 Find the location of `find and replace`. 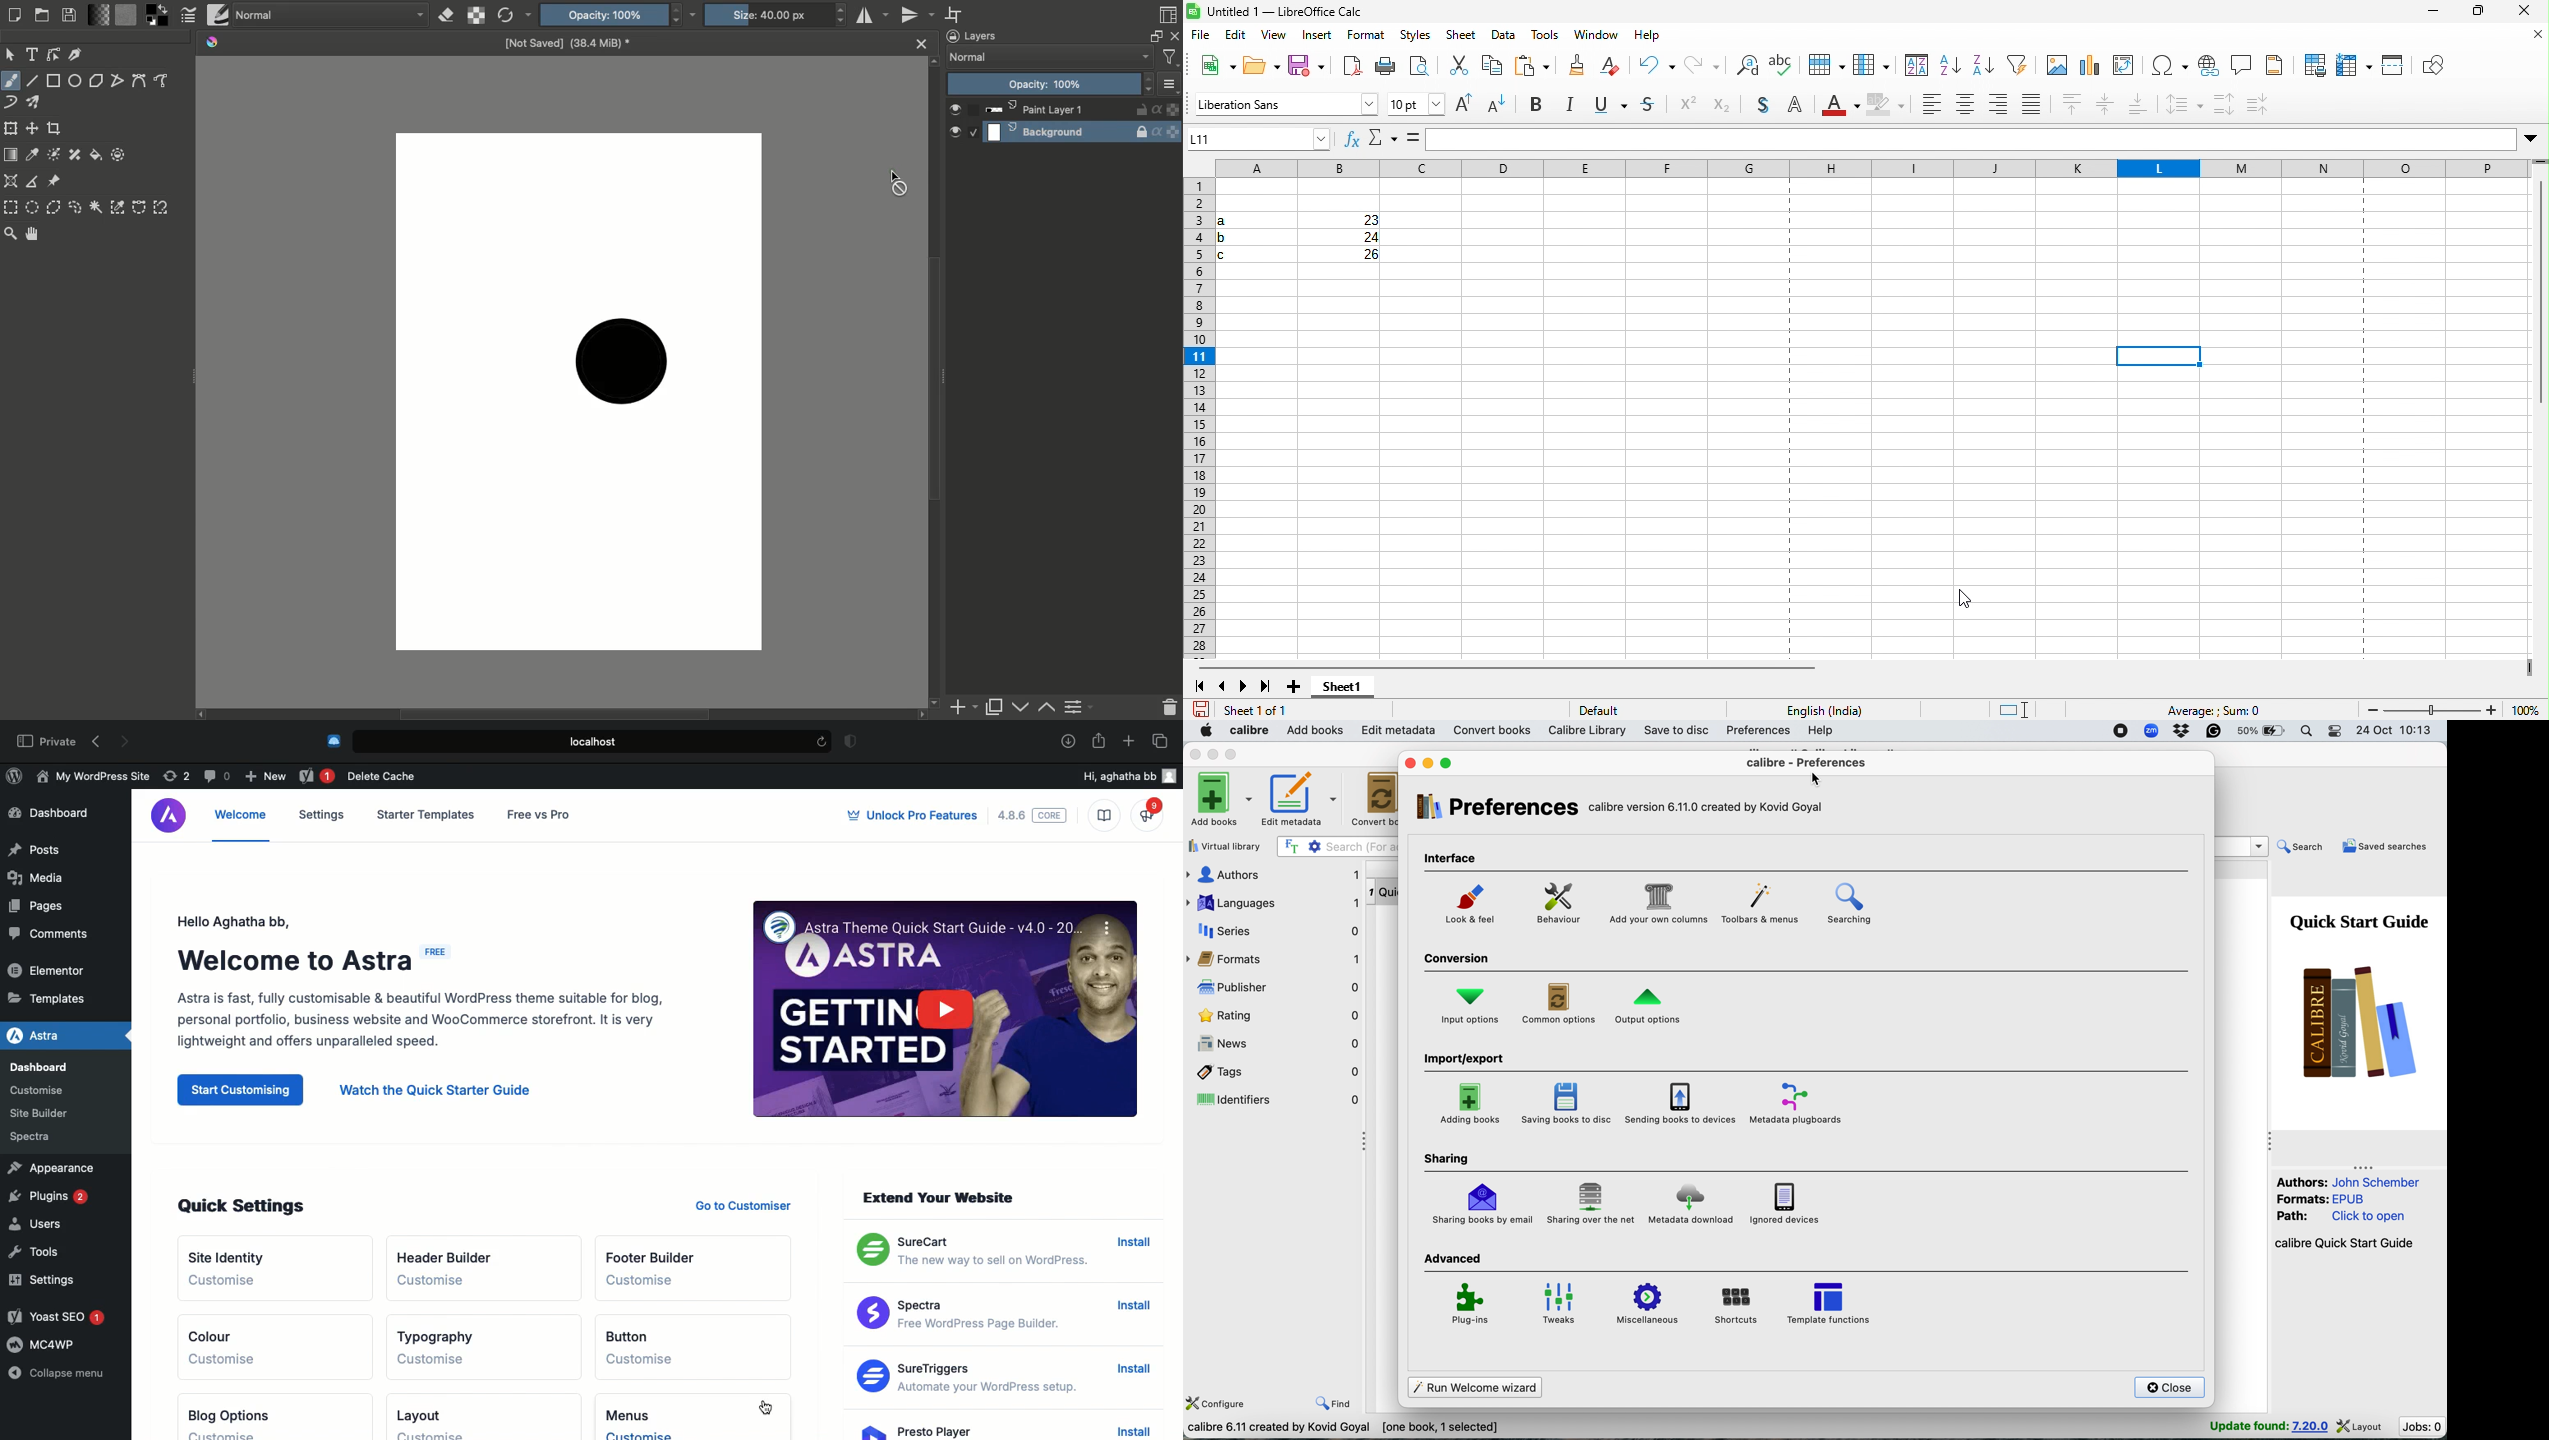

find and replace is located at coordinates (1703, 67).